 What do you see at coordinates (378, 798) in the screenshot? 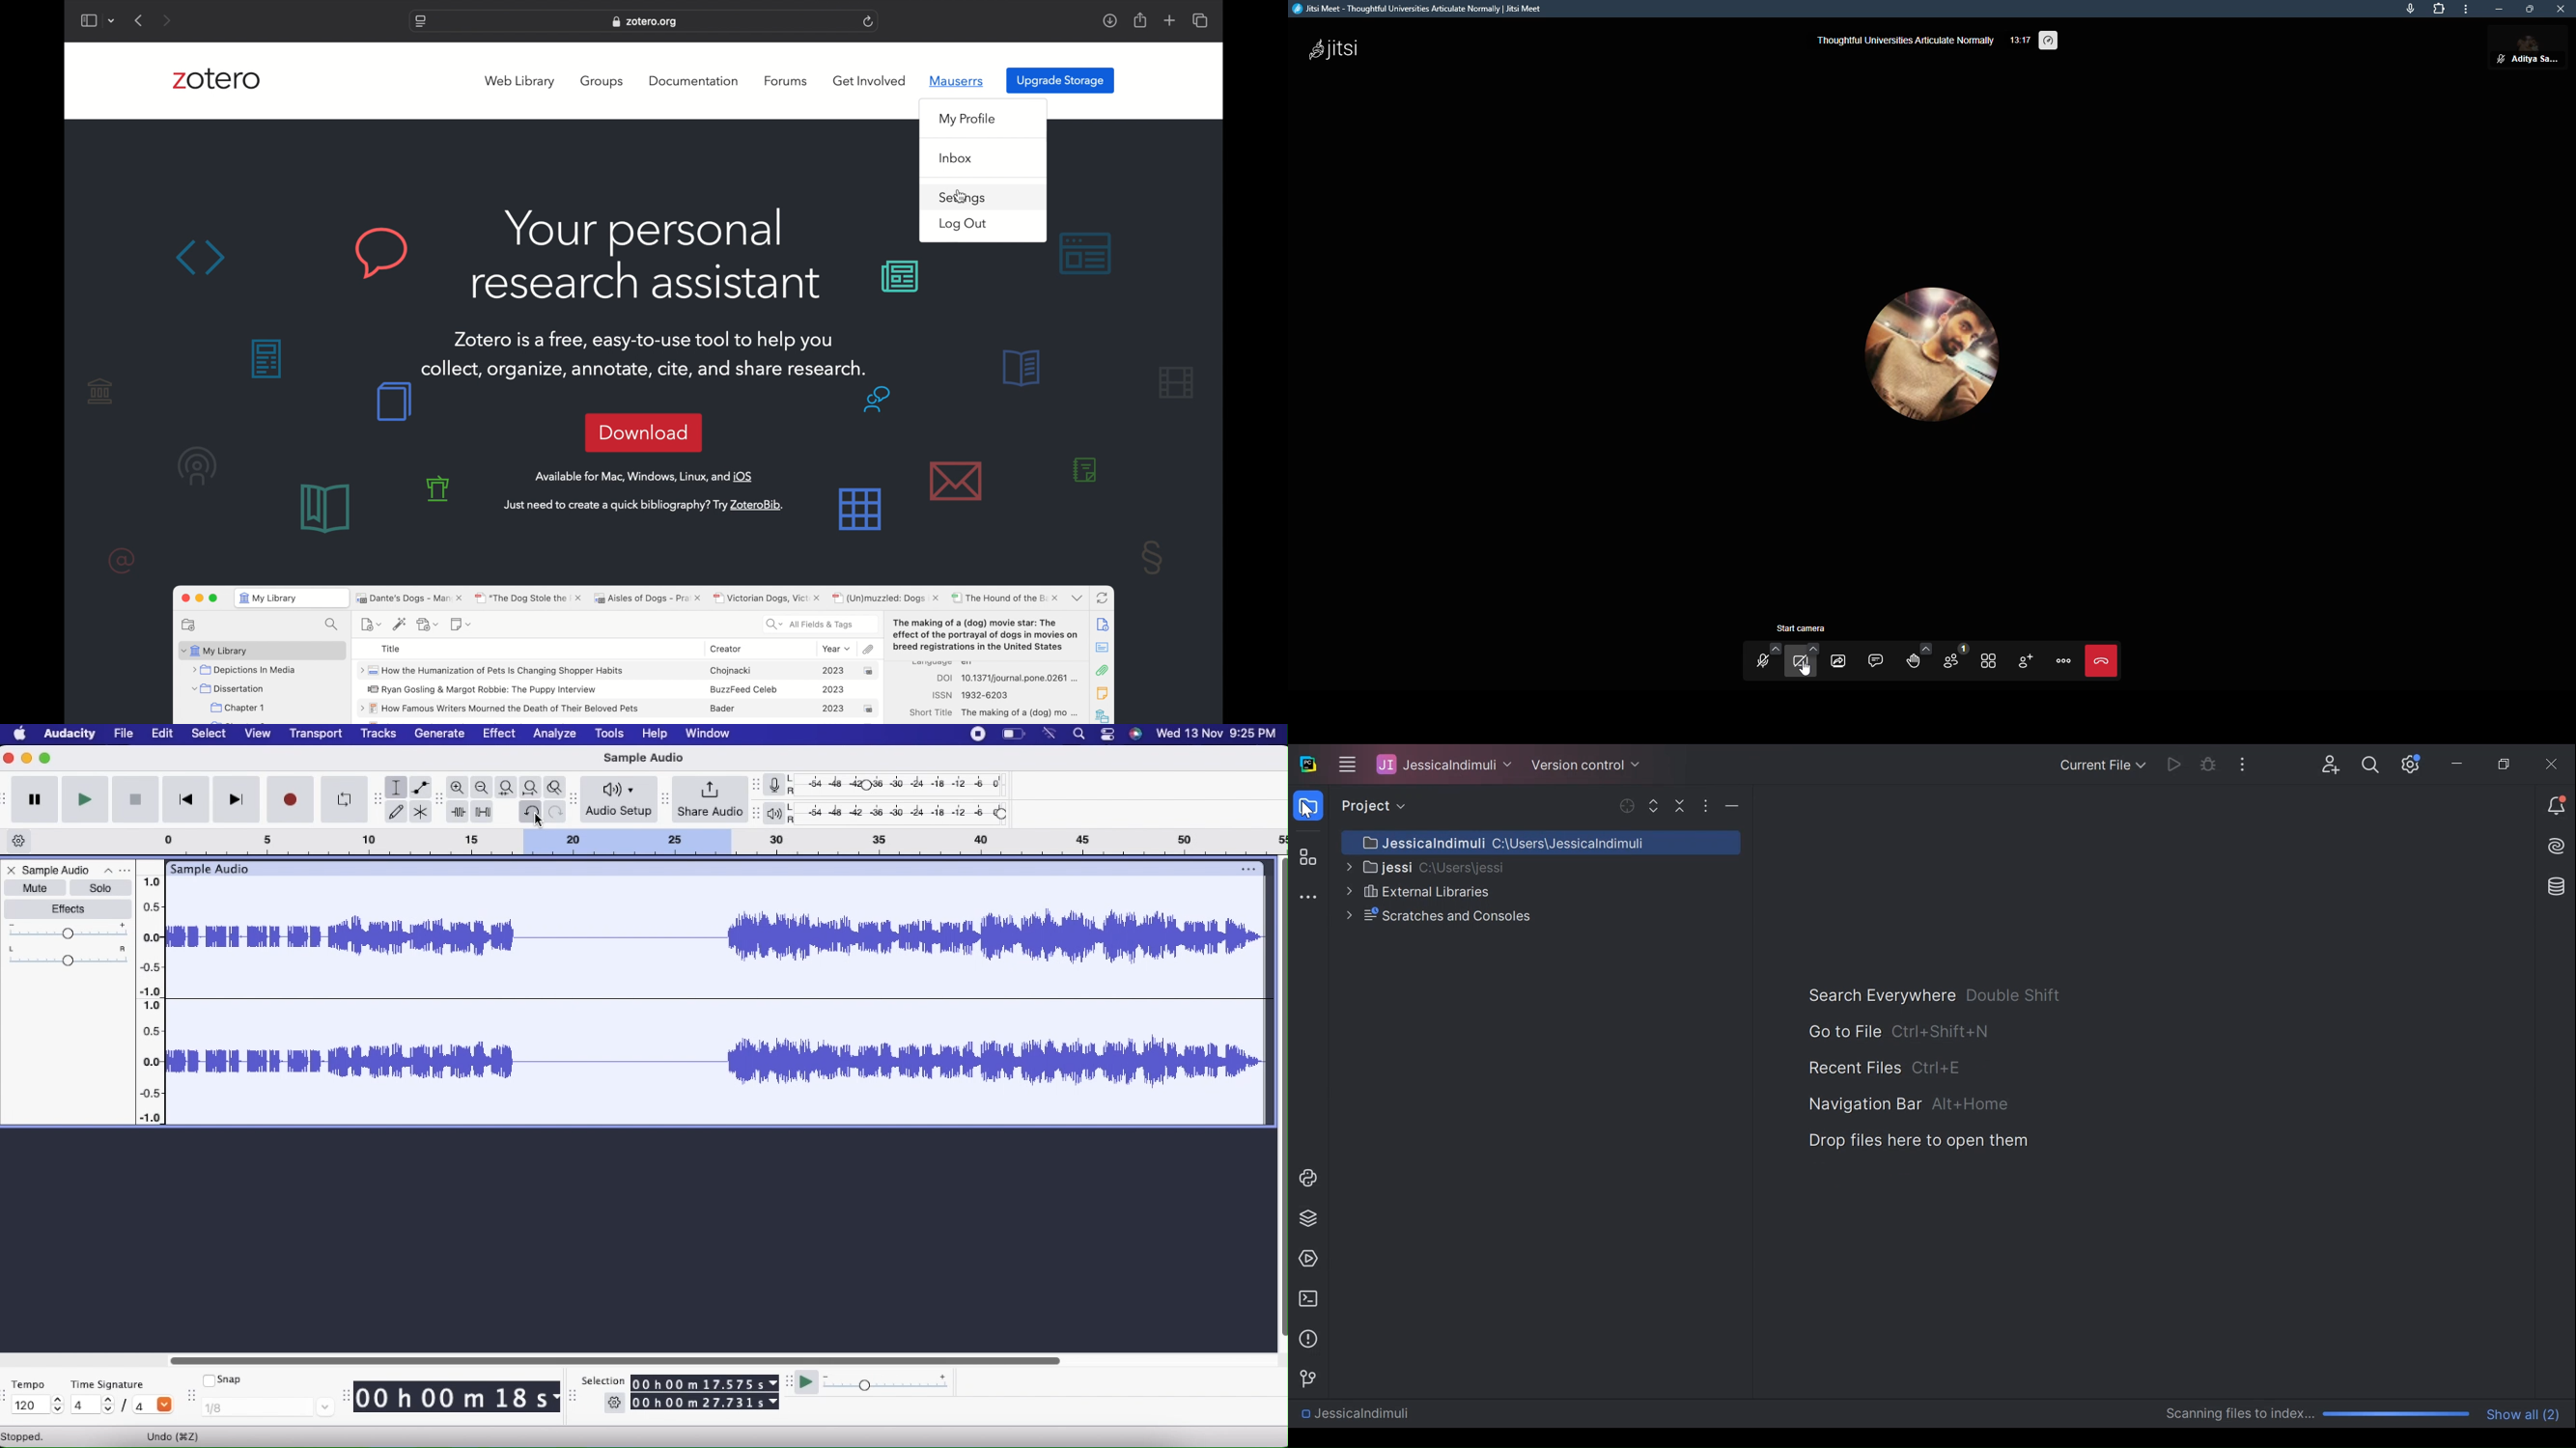
I see `move toolbar` at bounding box center [378, 798].